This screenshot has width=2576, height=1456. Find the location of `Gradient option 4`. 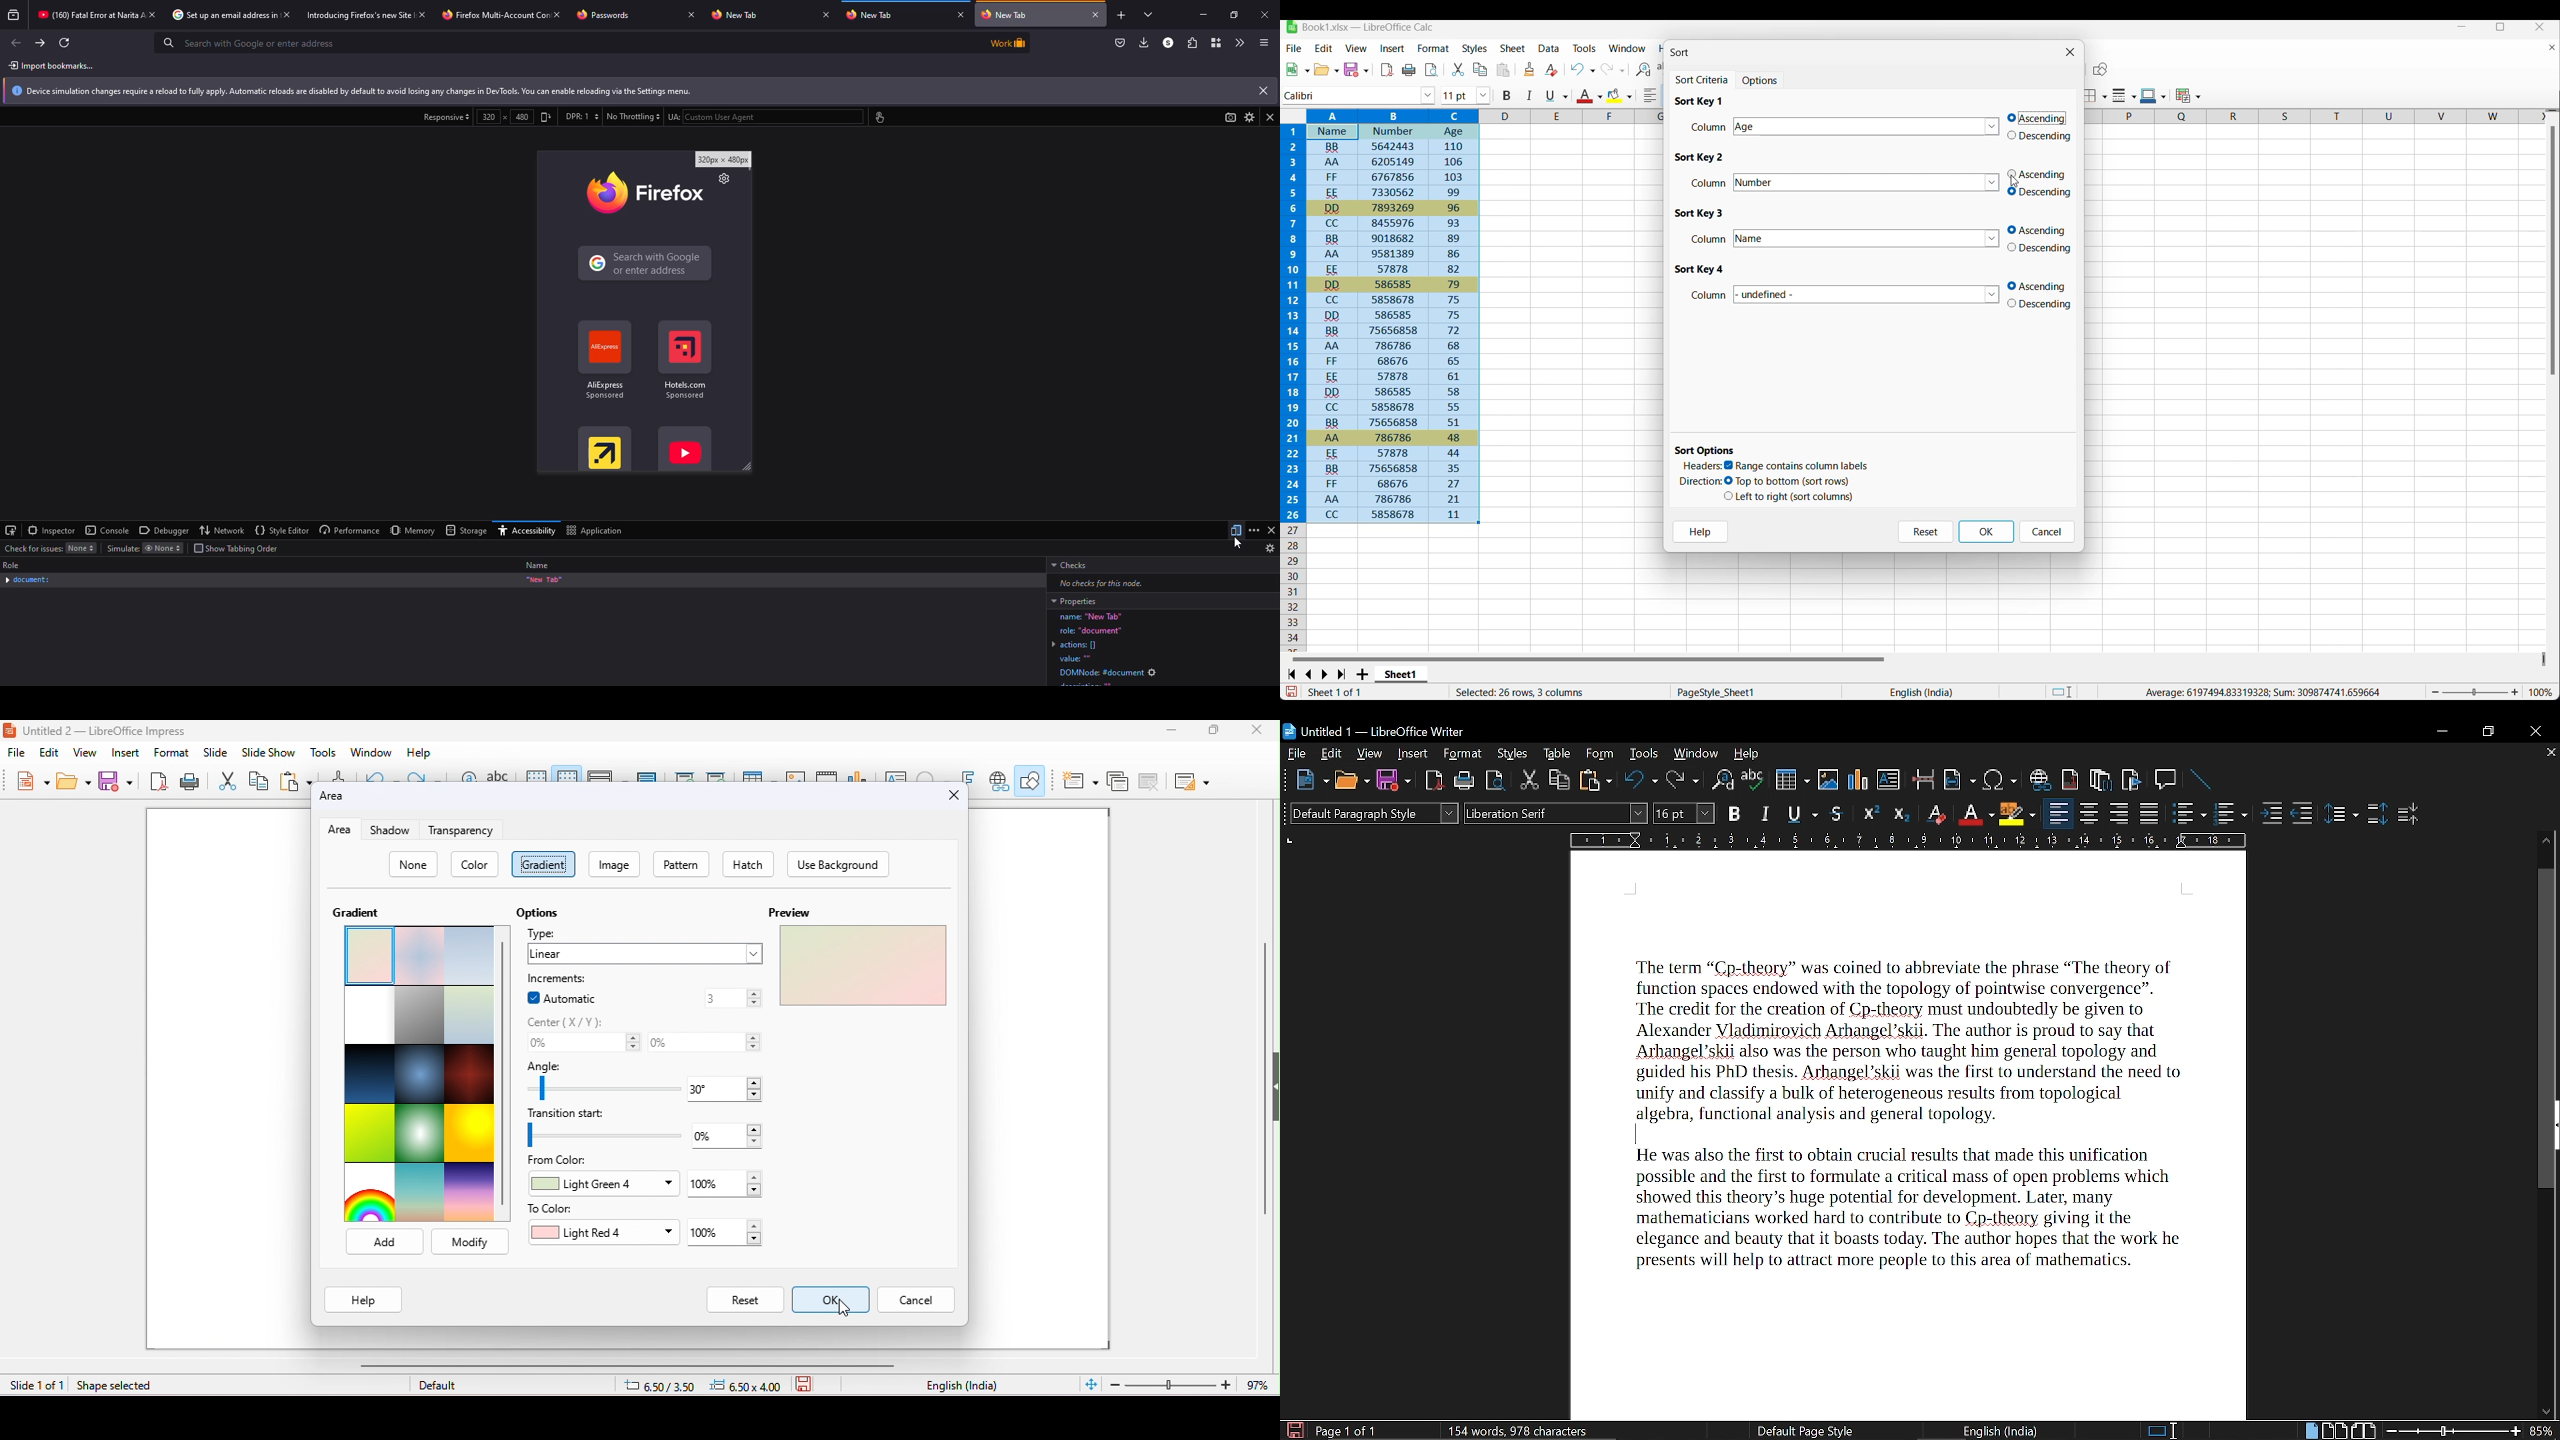

Gradient option 4 is located at coordinates (366, 1015).